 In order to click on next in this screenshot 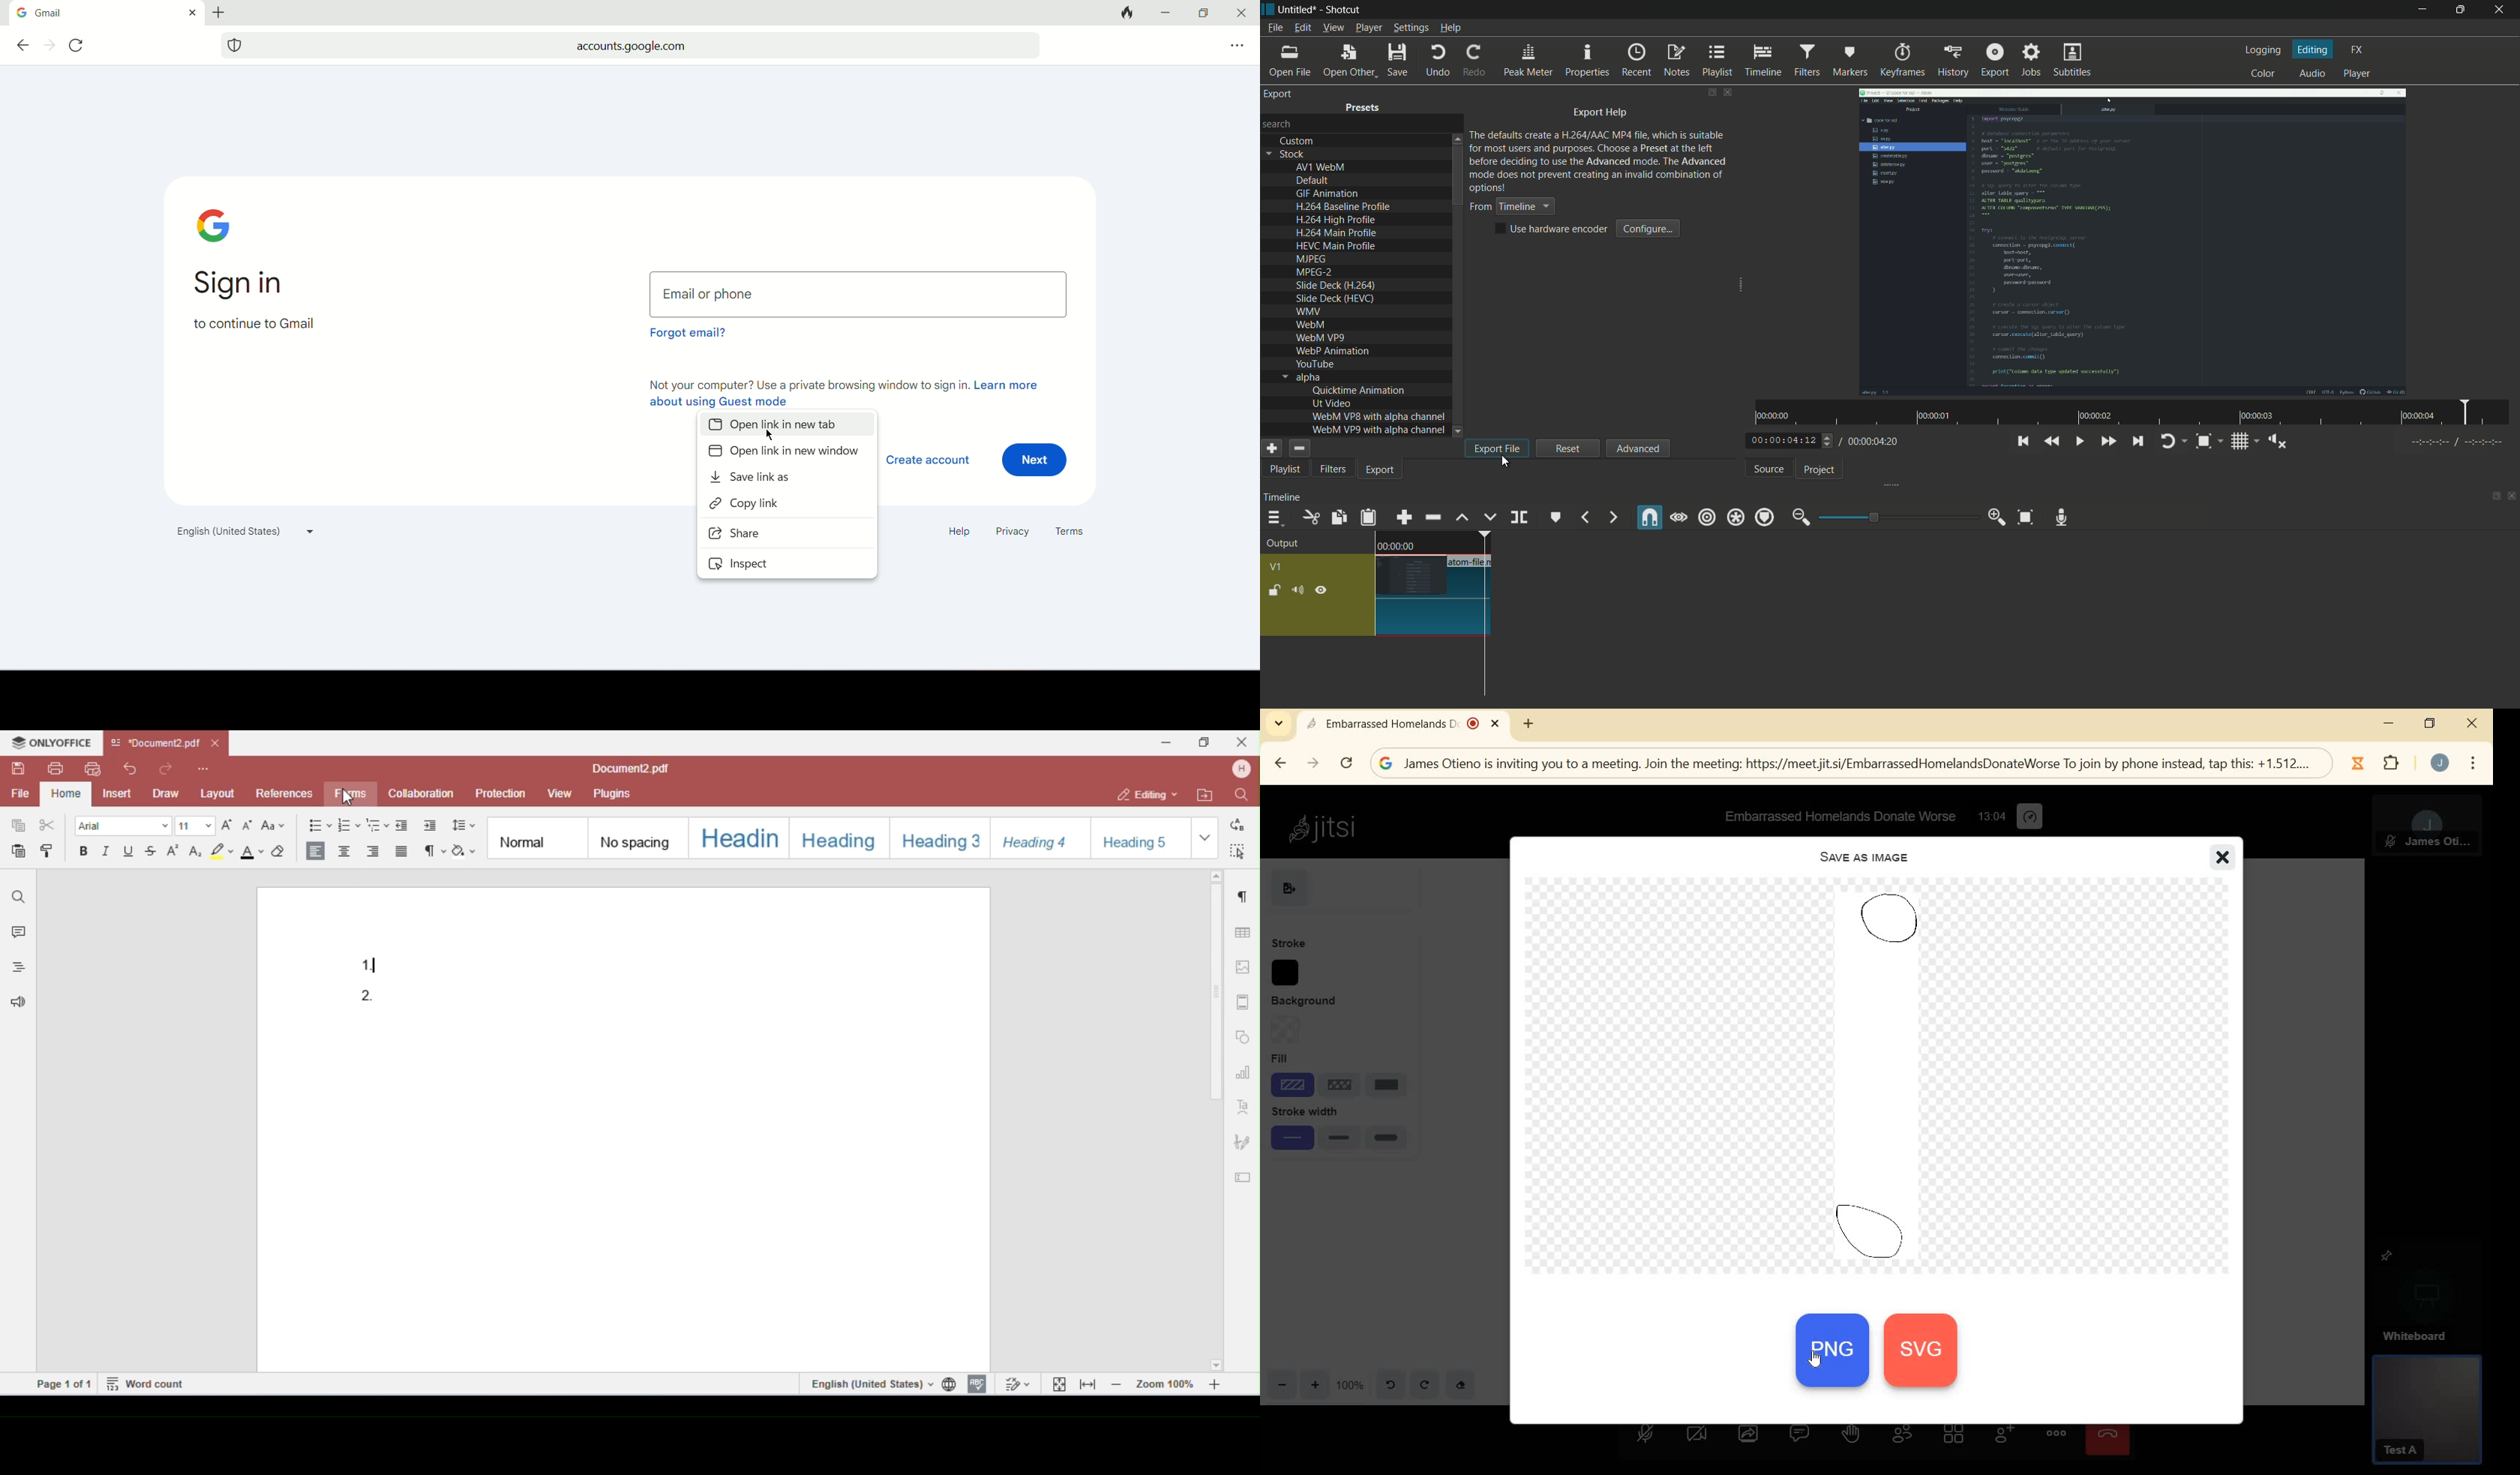, I will do `click(50, 45)`.